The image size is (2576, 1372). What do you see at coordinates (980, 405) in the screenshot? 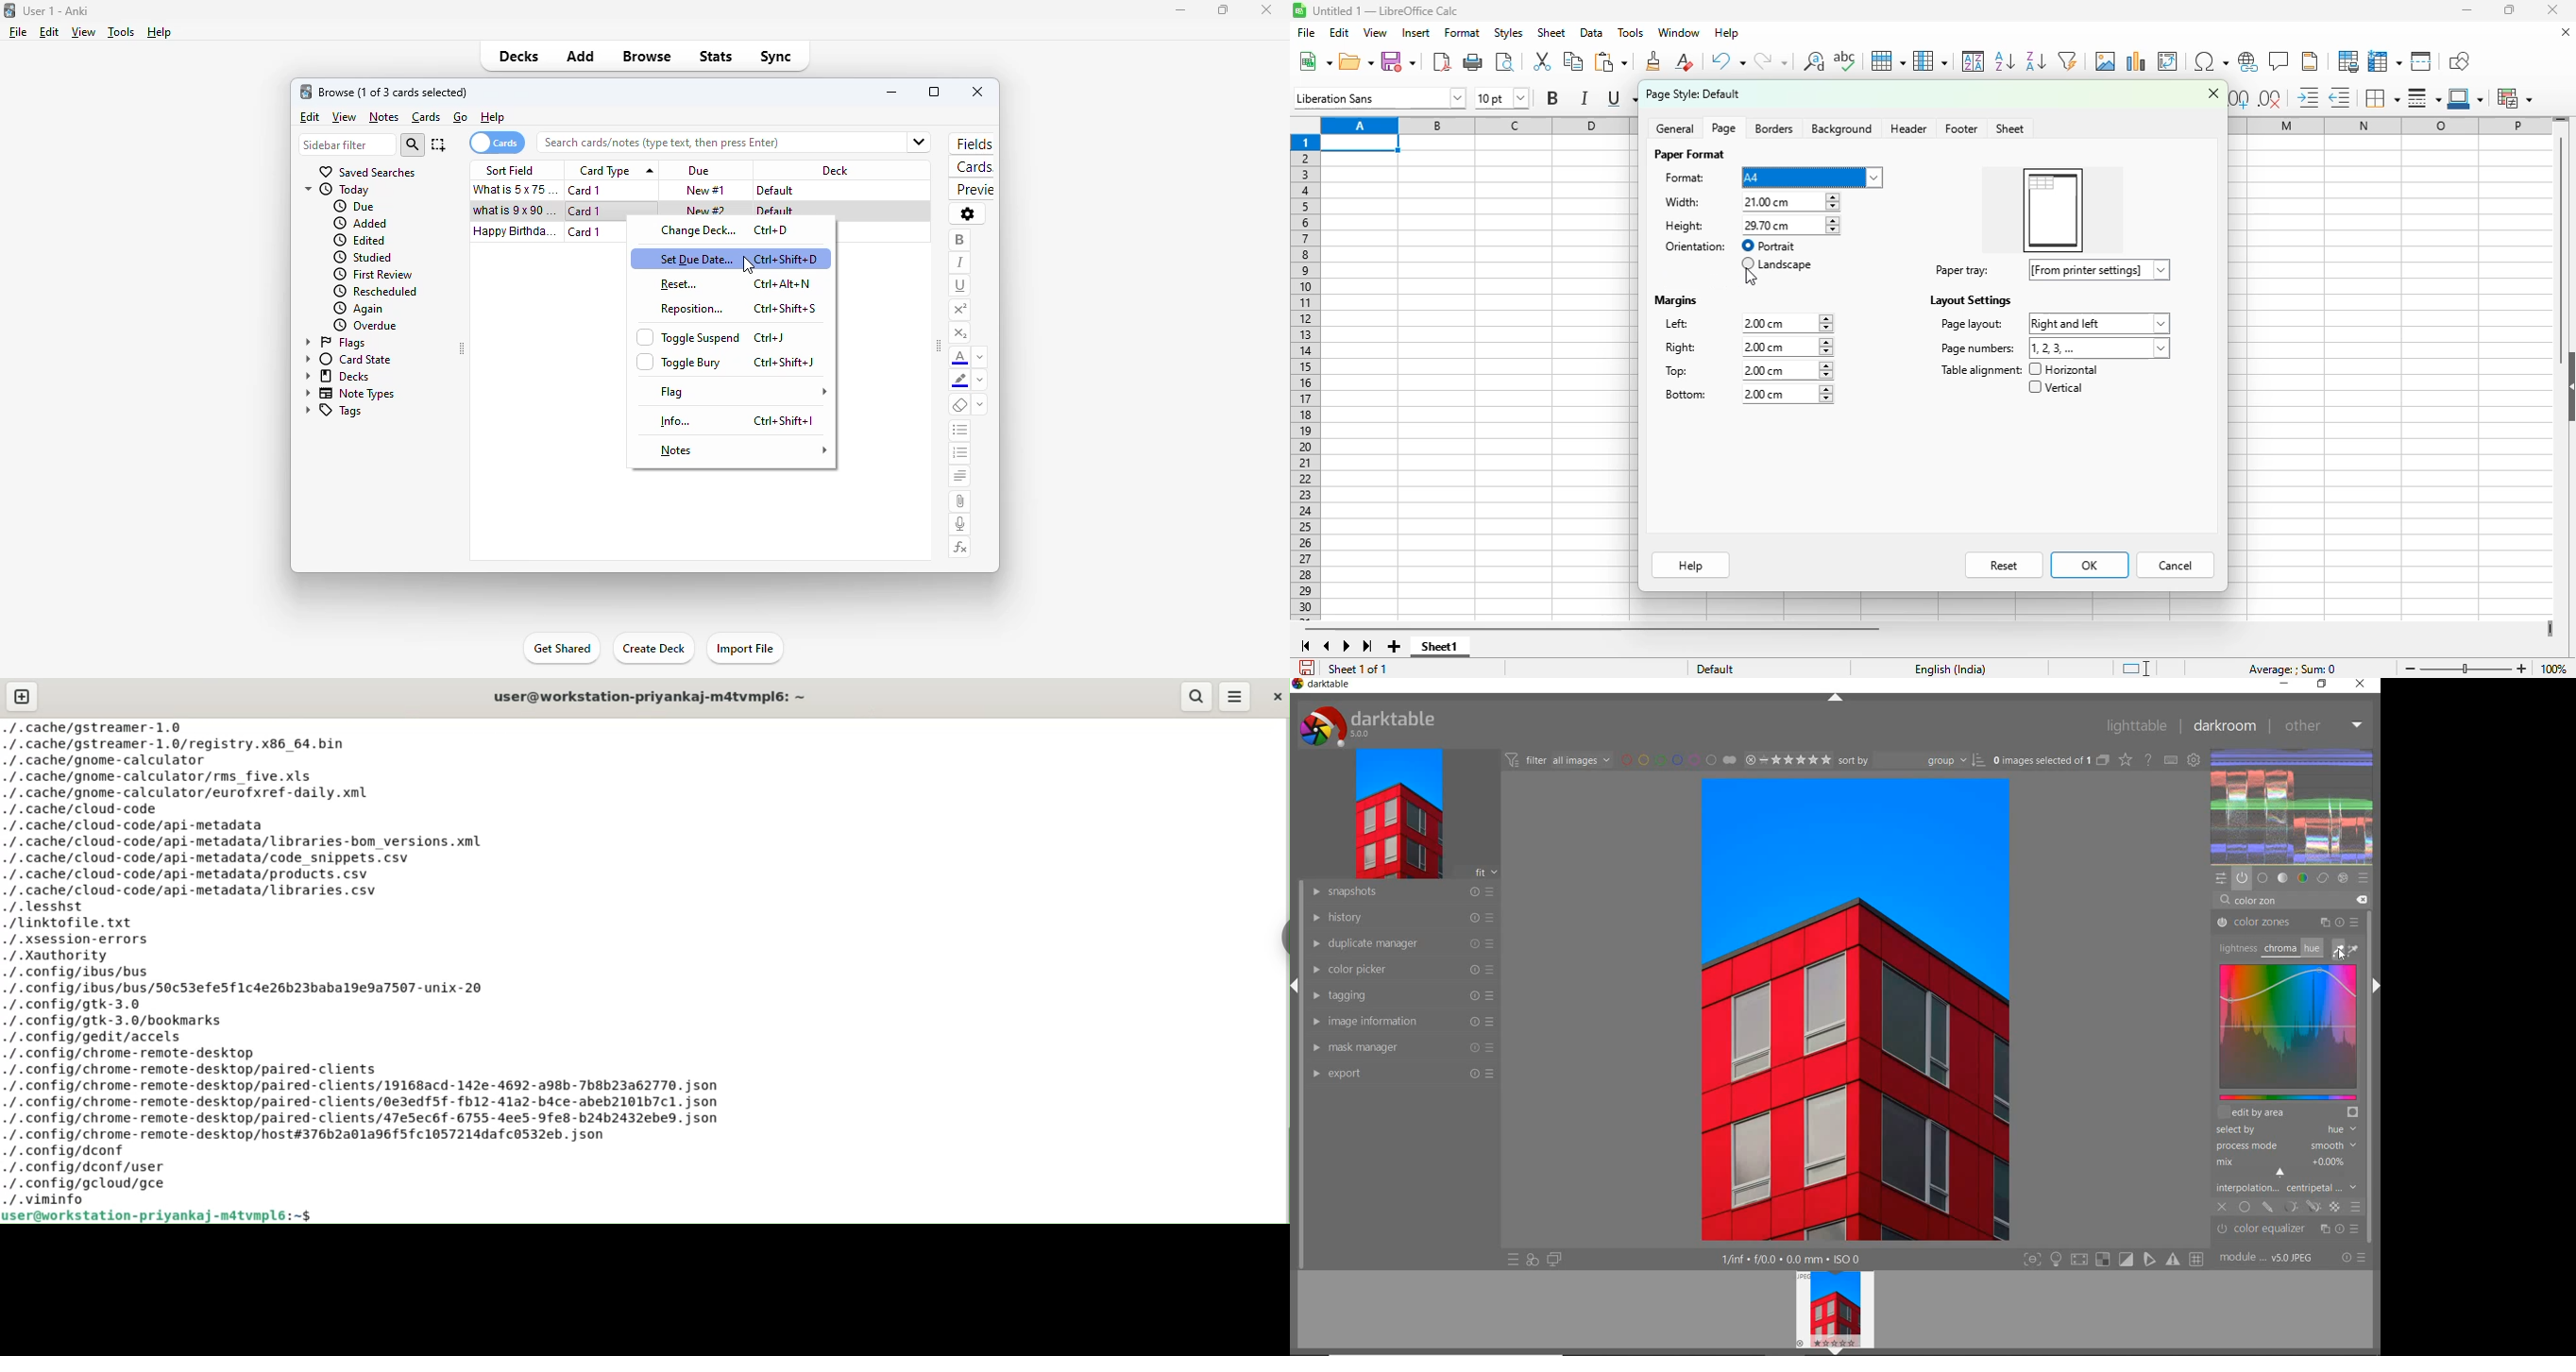
I see `select formatting to remove` at bounding box center [980, 405].